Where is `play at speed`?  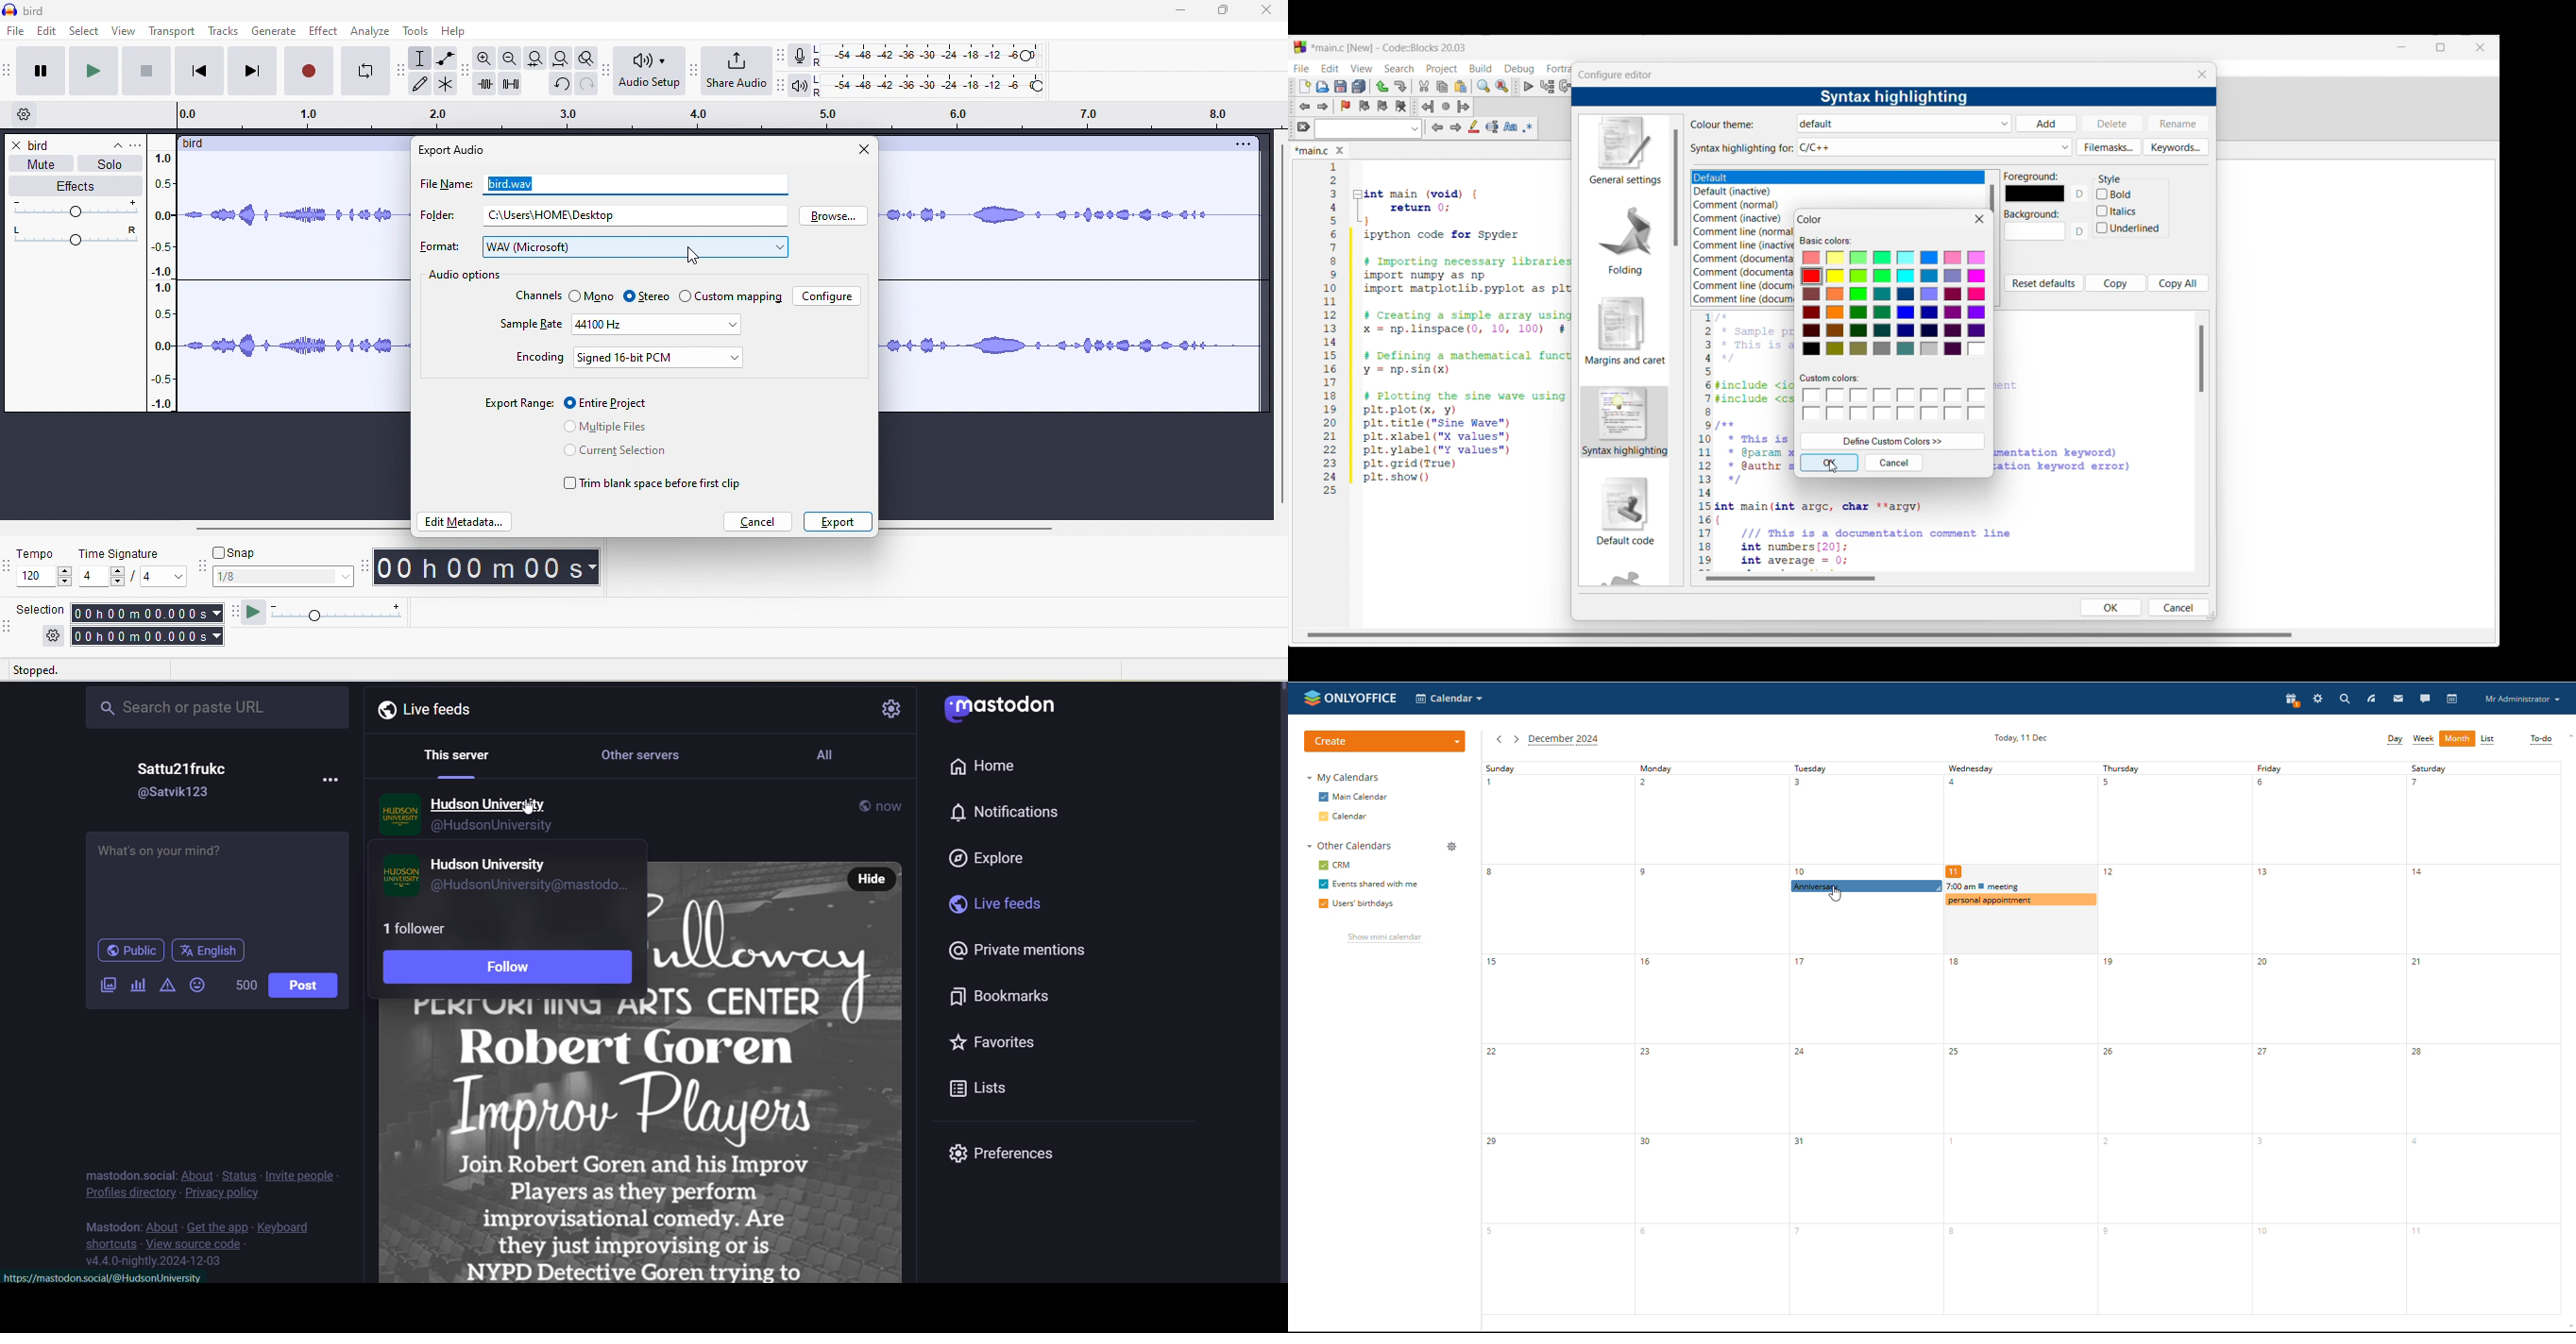
play at speed is located at coordinates (252, 612).